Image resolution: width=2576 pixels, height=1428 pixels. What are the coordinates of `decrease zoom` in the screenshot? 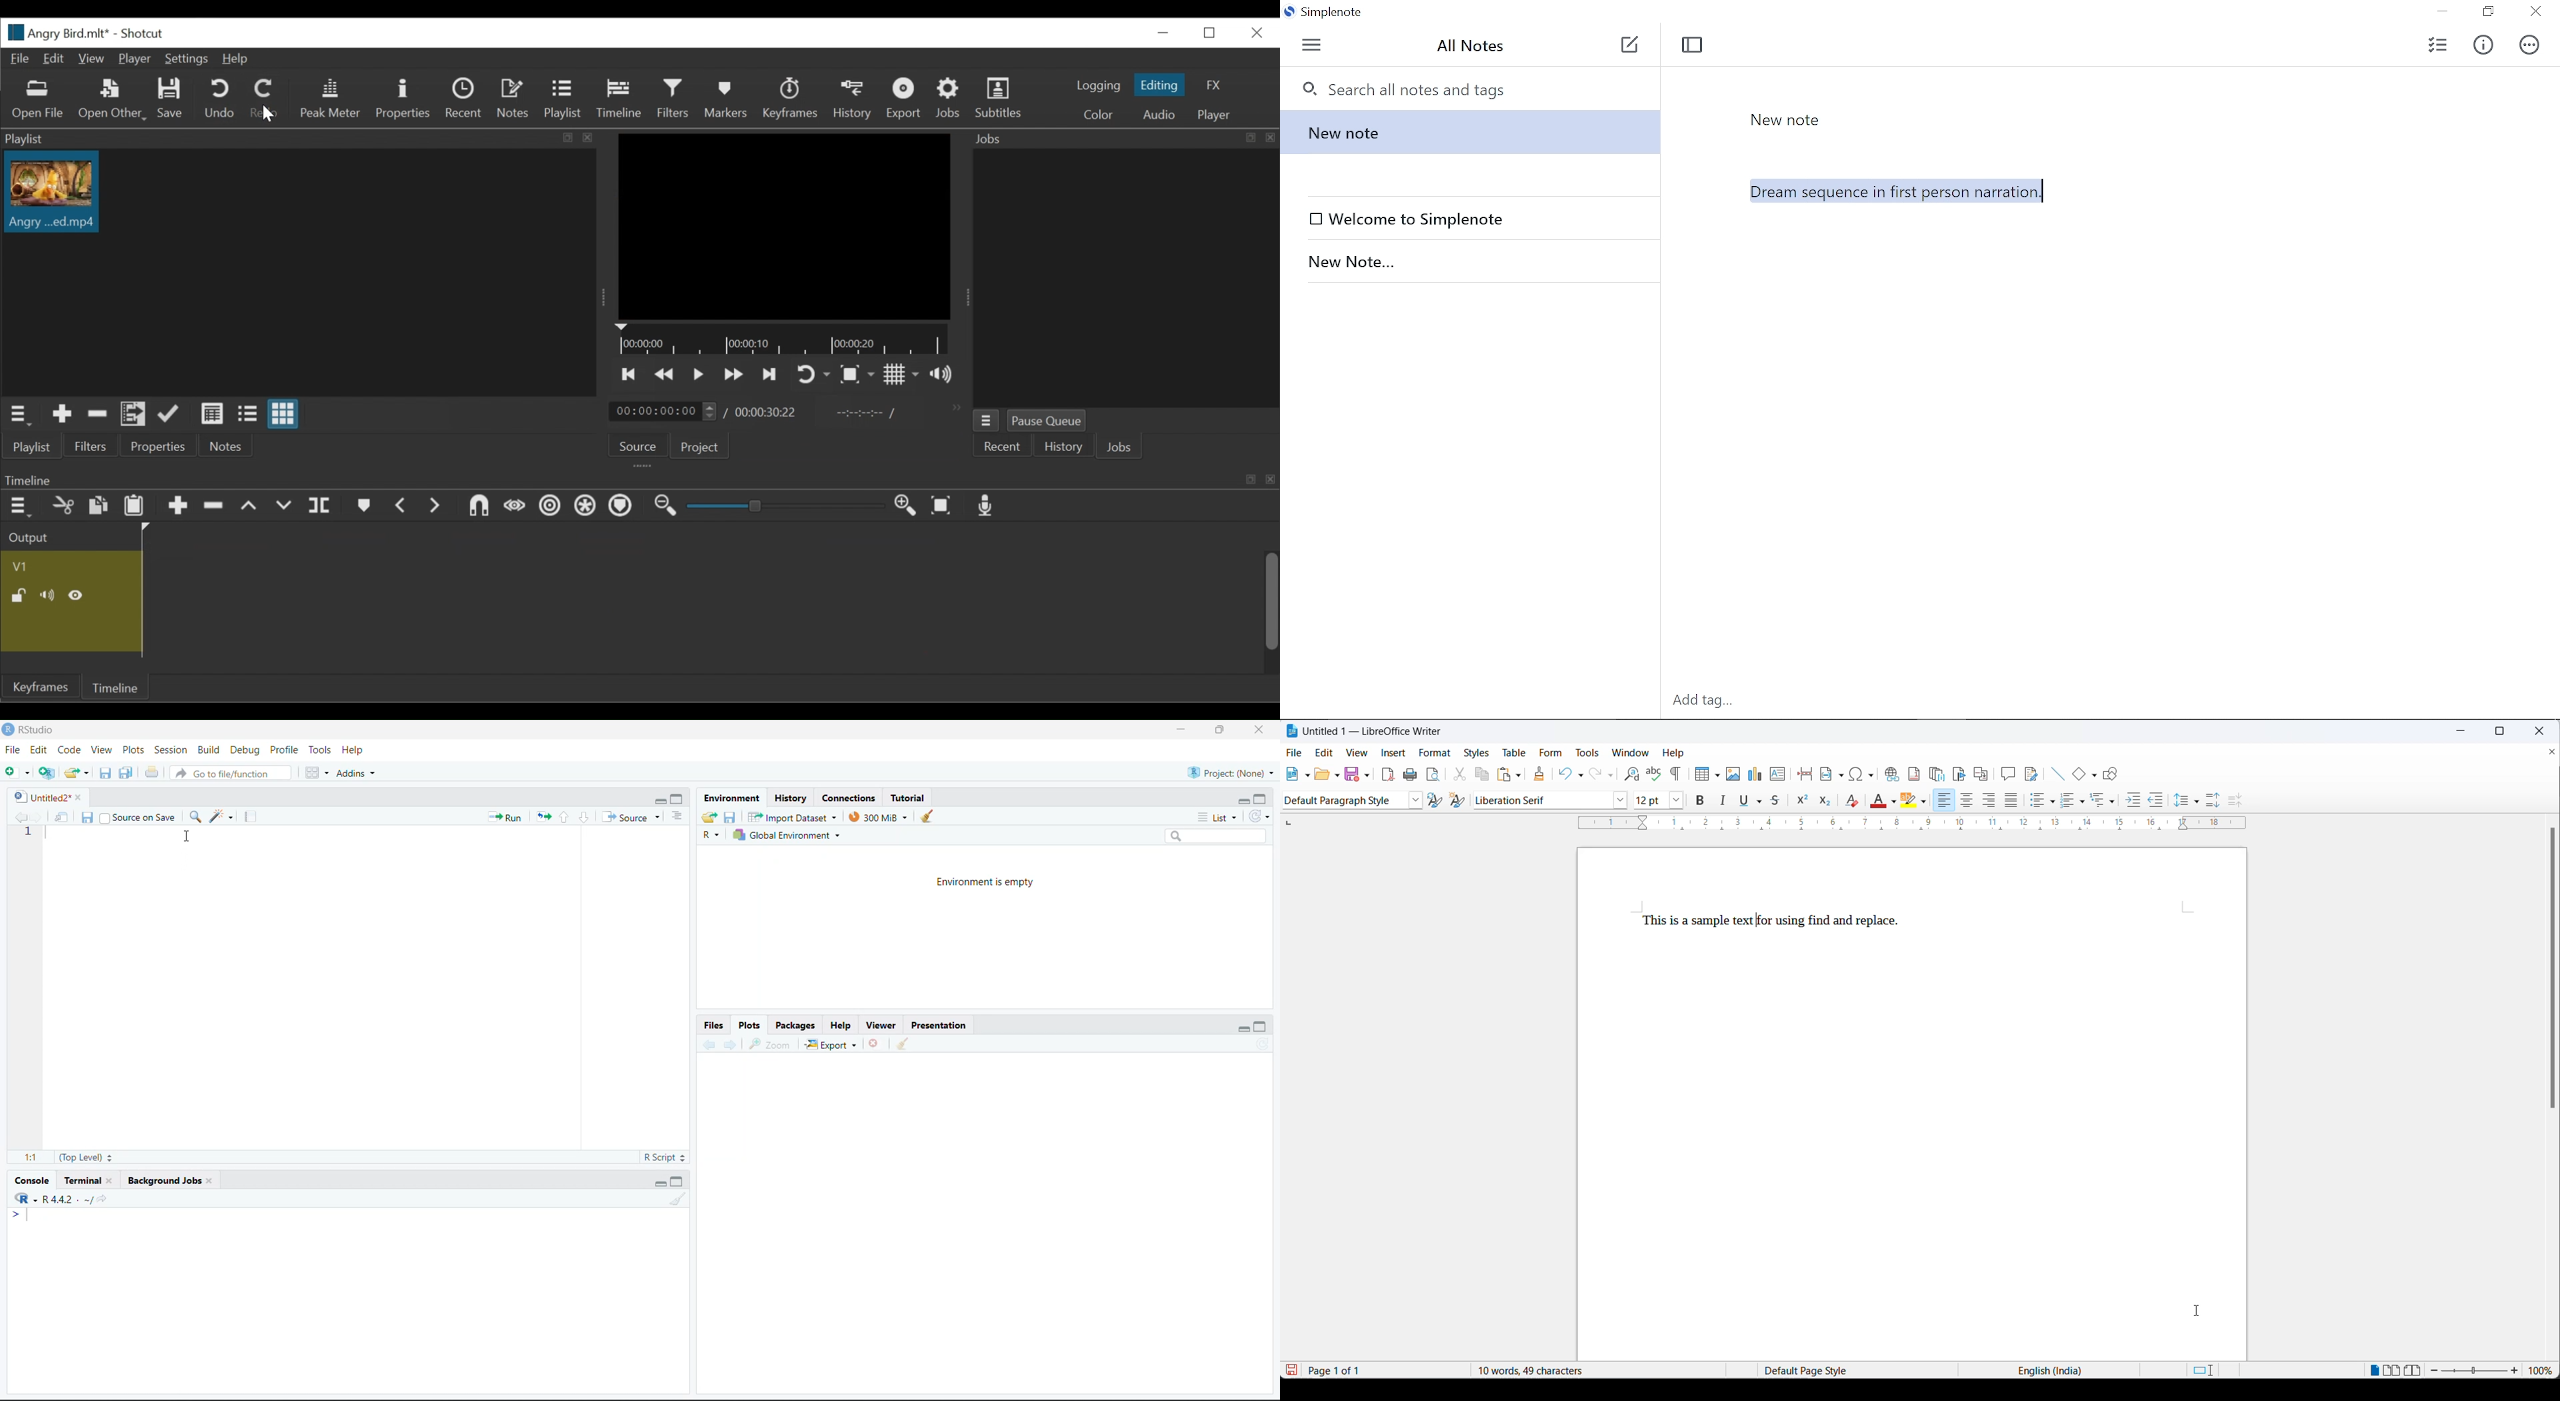 It's located at (2434, 1371).